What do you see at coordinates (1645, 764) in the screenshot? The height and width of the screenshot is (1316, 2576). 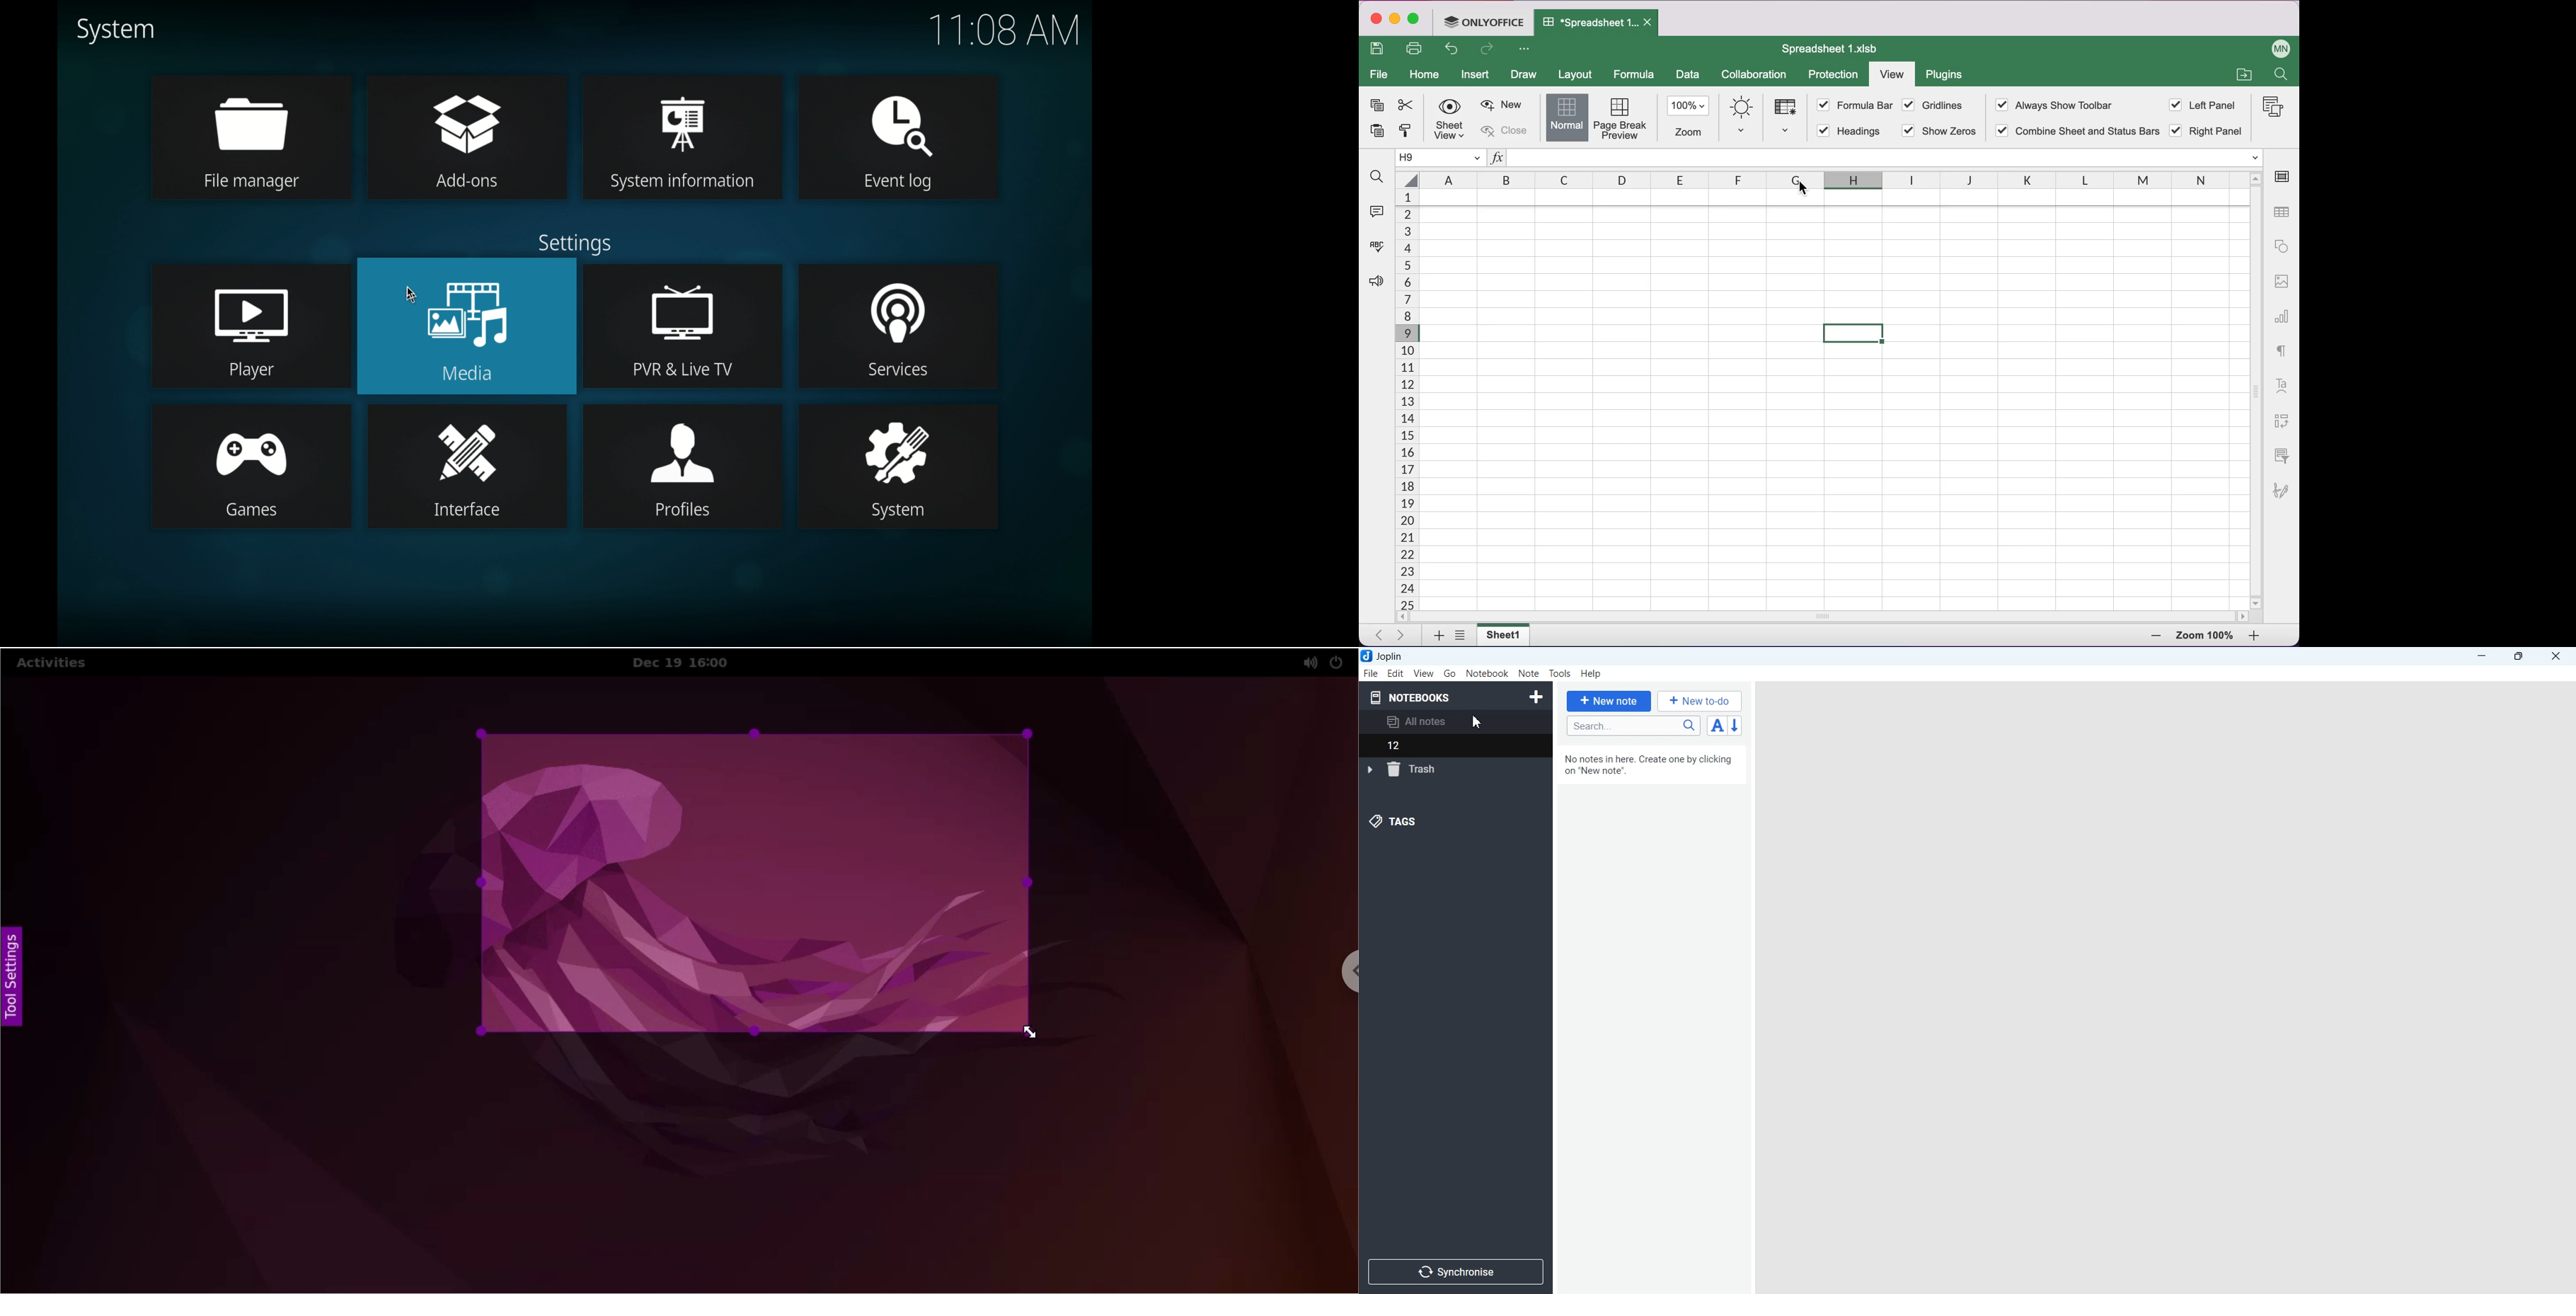 I see `no notes in here. create one by clicking on "new notes".` at bounding box center [1645, 764].